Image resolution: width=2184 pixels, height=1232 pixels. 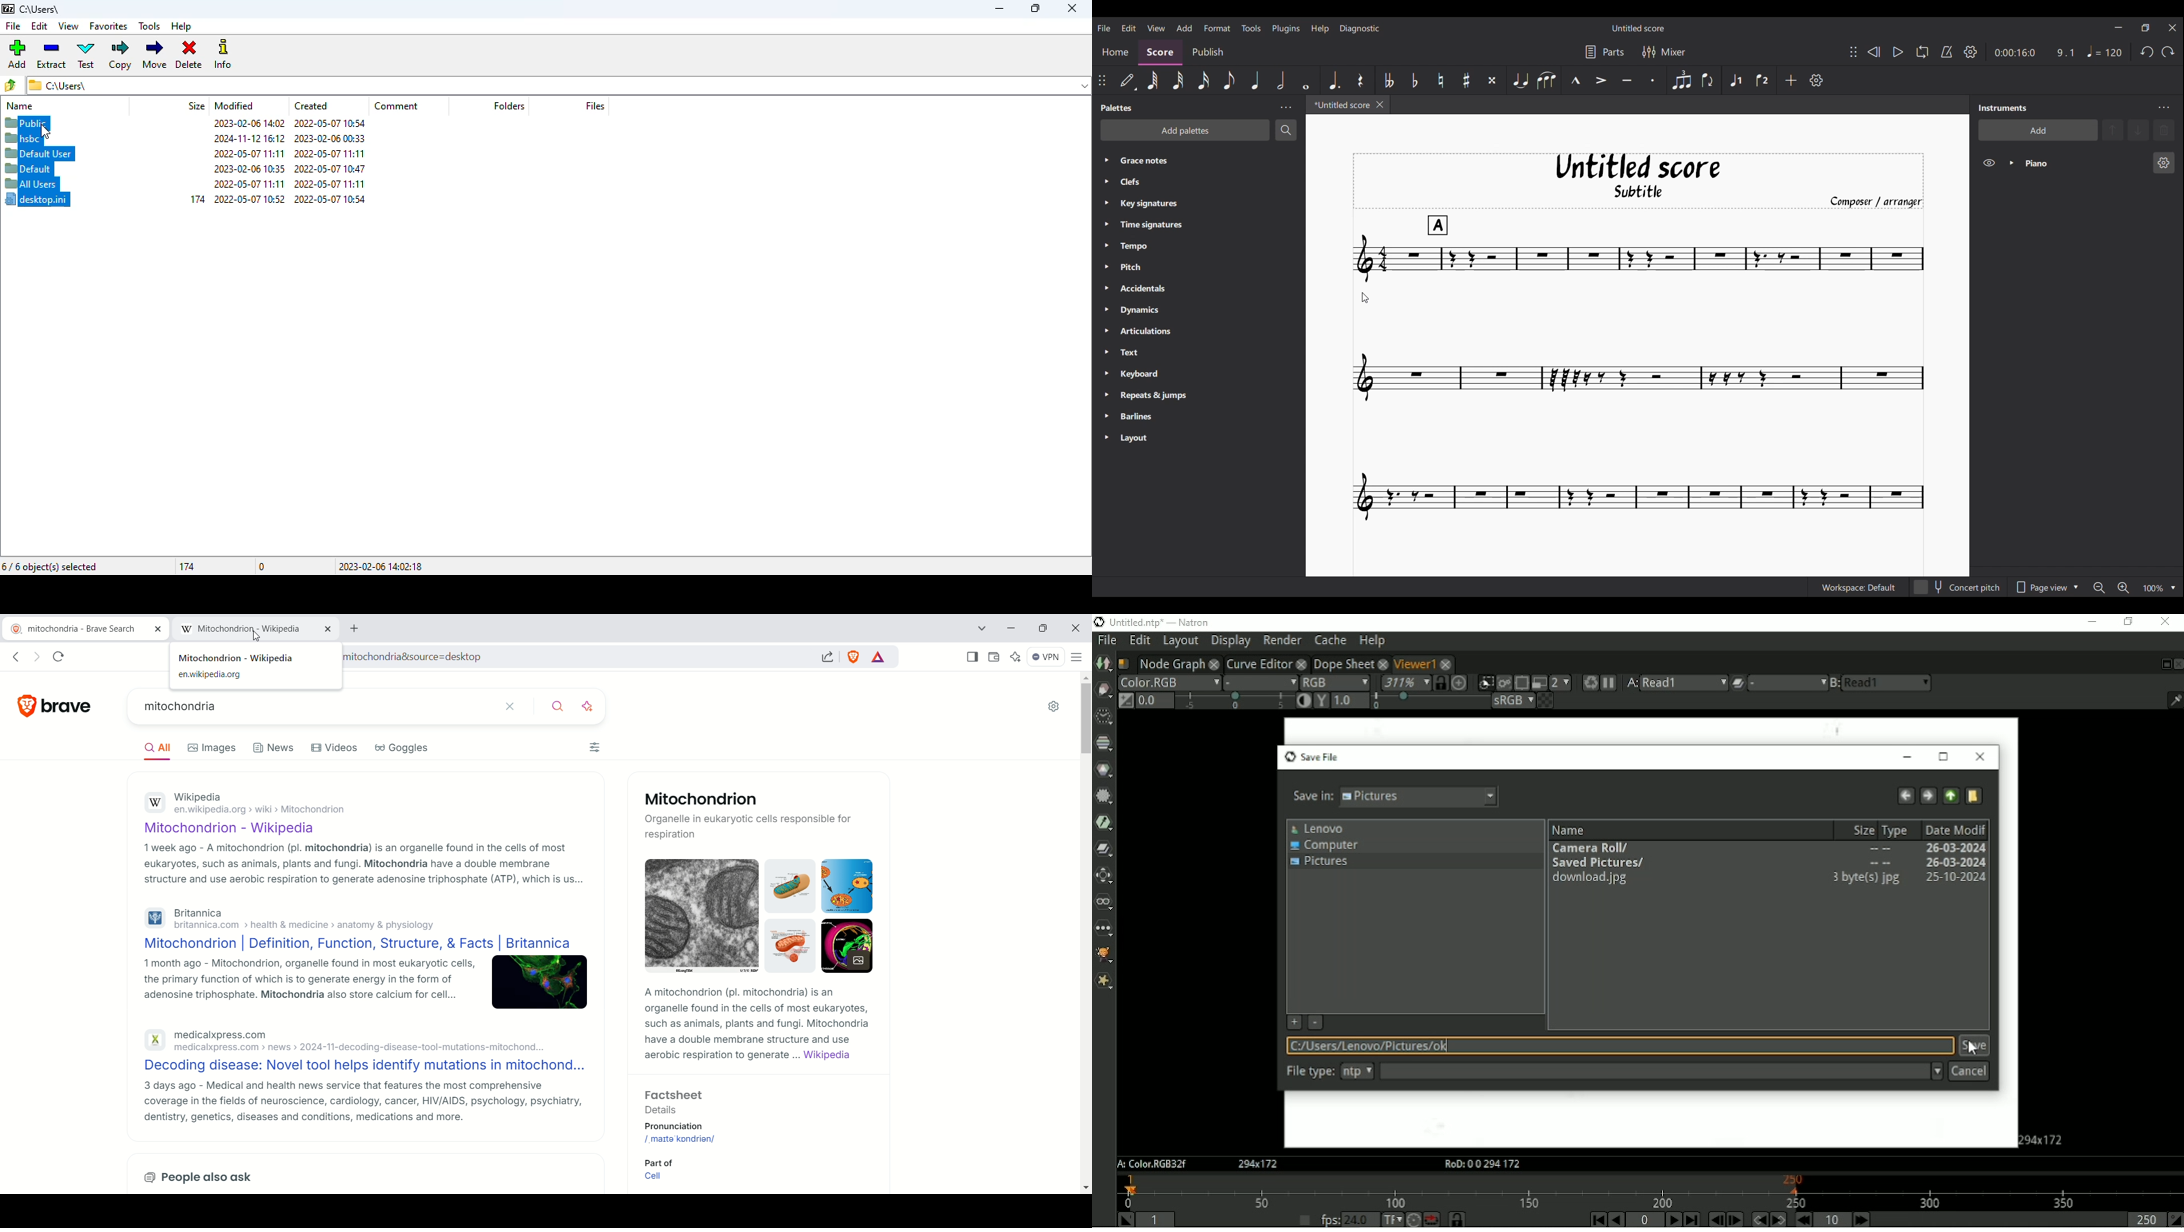 What do you see at coordinates (511, 707) in the screenshot?
I see `close` at bounding box center [511, 707].